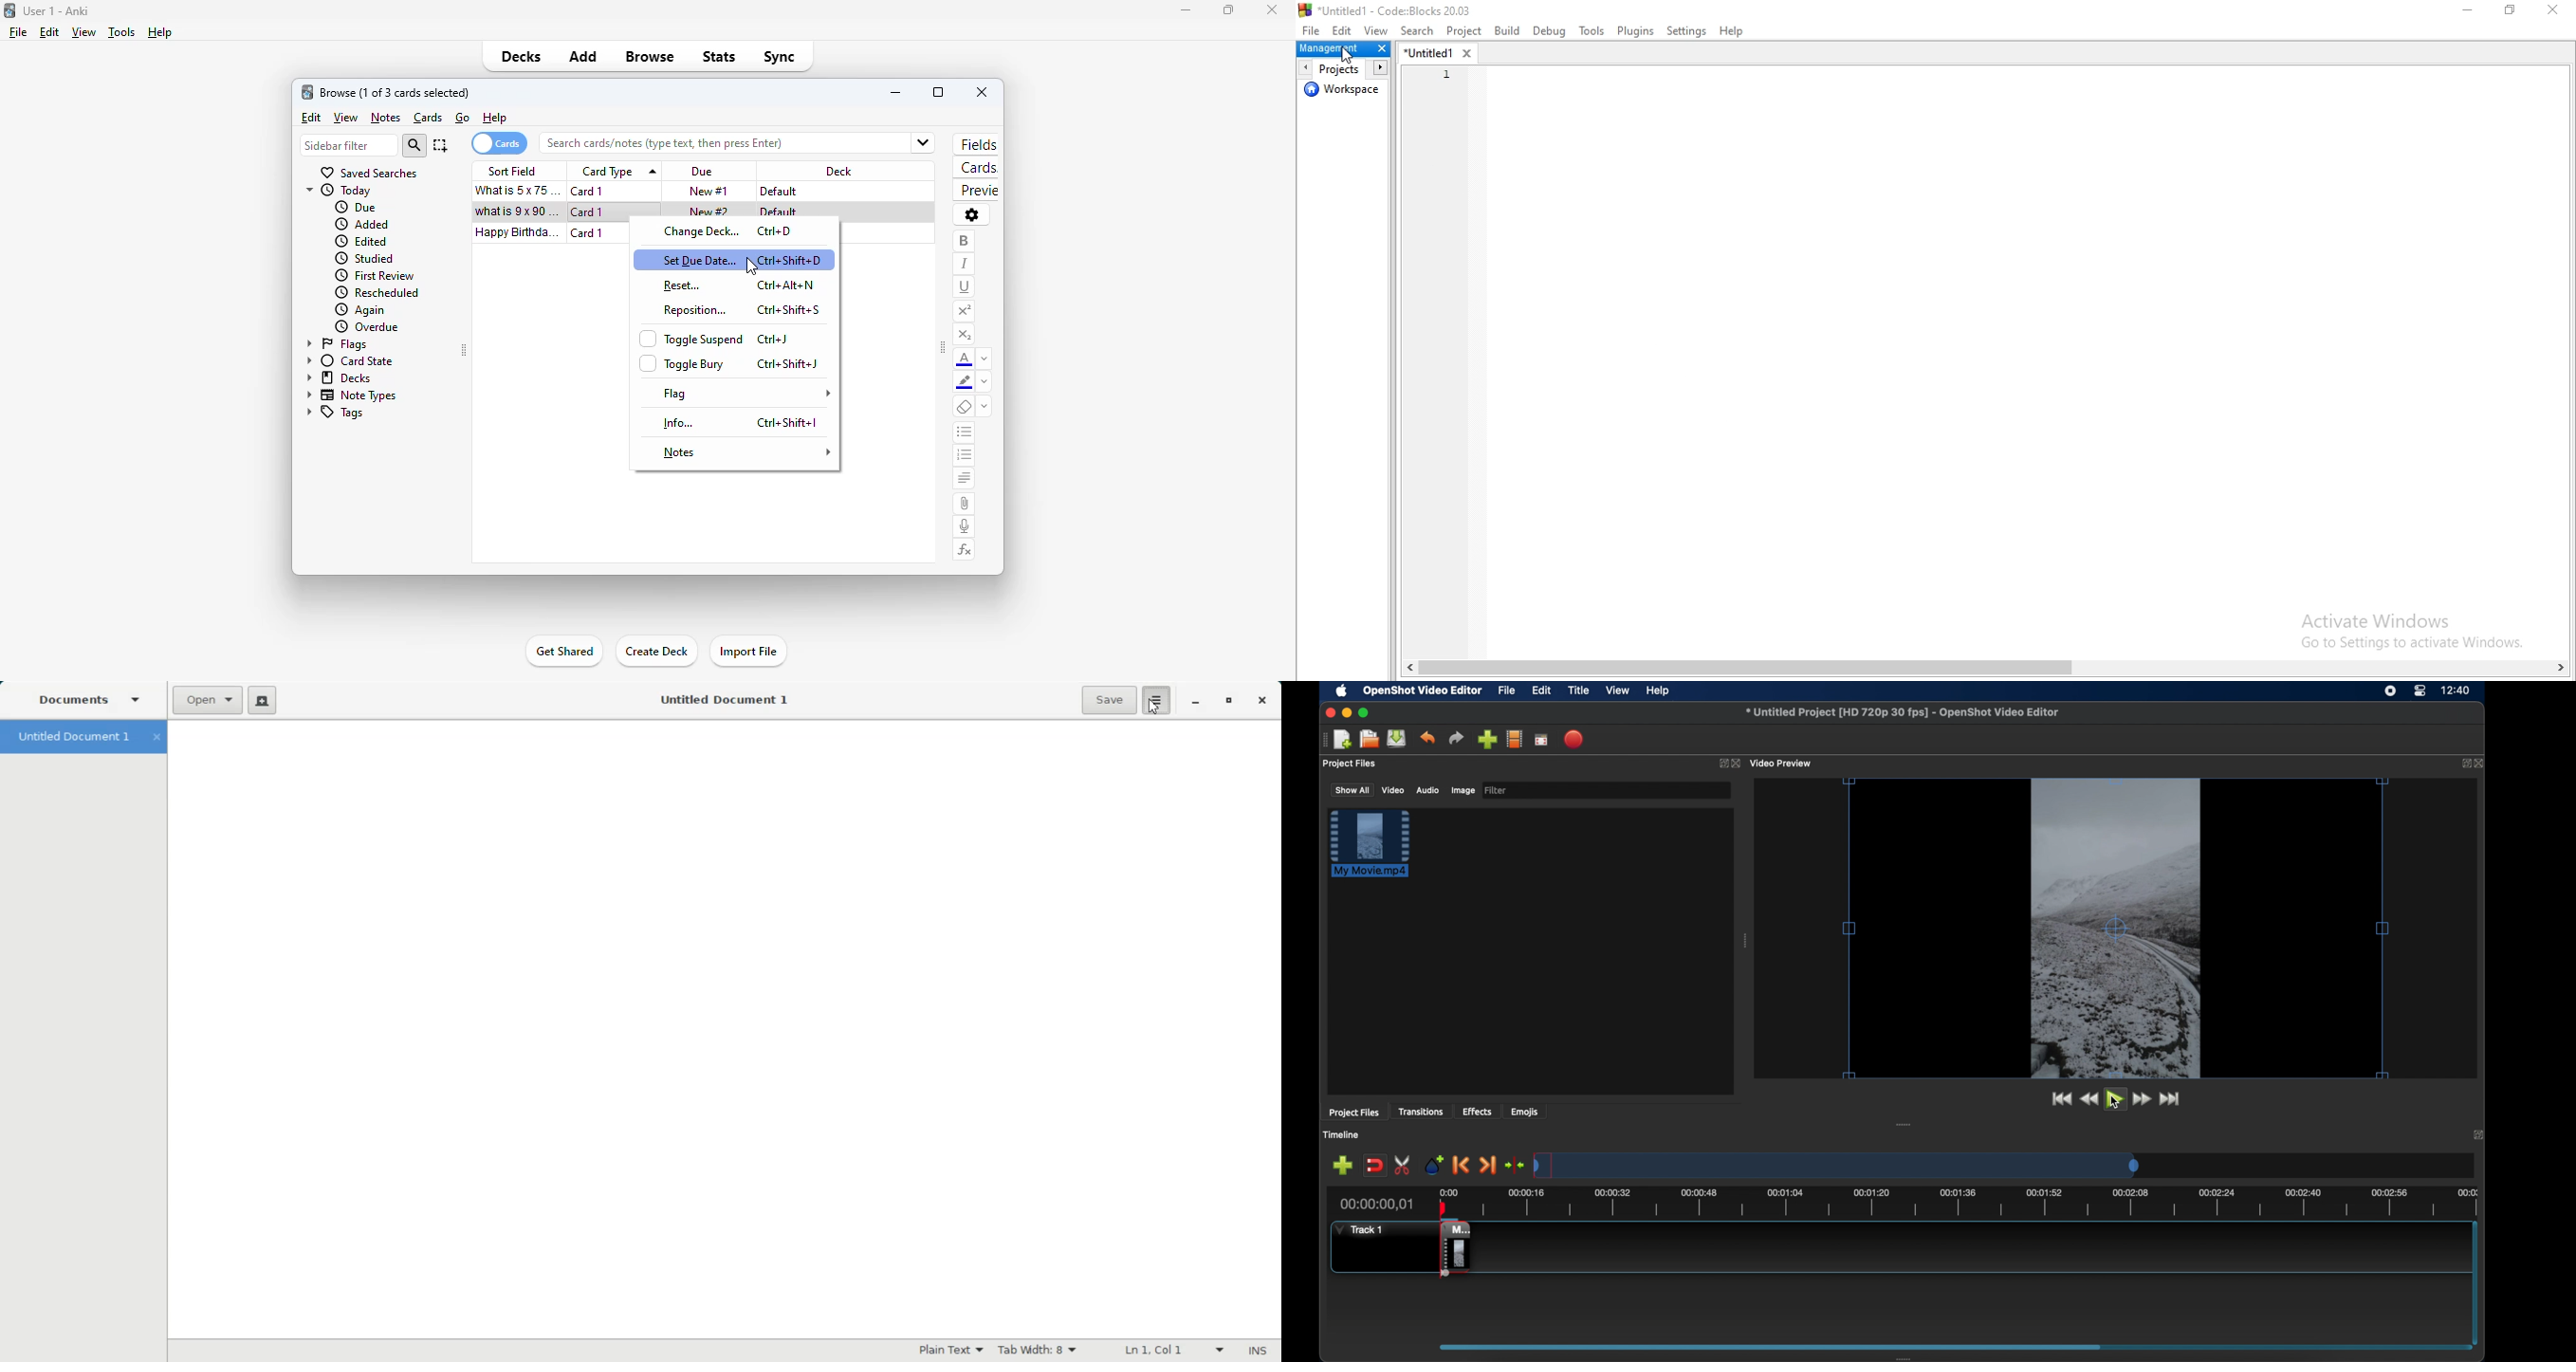 The image size is (2576, 1372). I want to click on saved searches, so click(370, 174).